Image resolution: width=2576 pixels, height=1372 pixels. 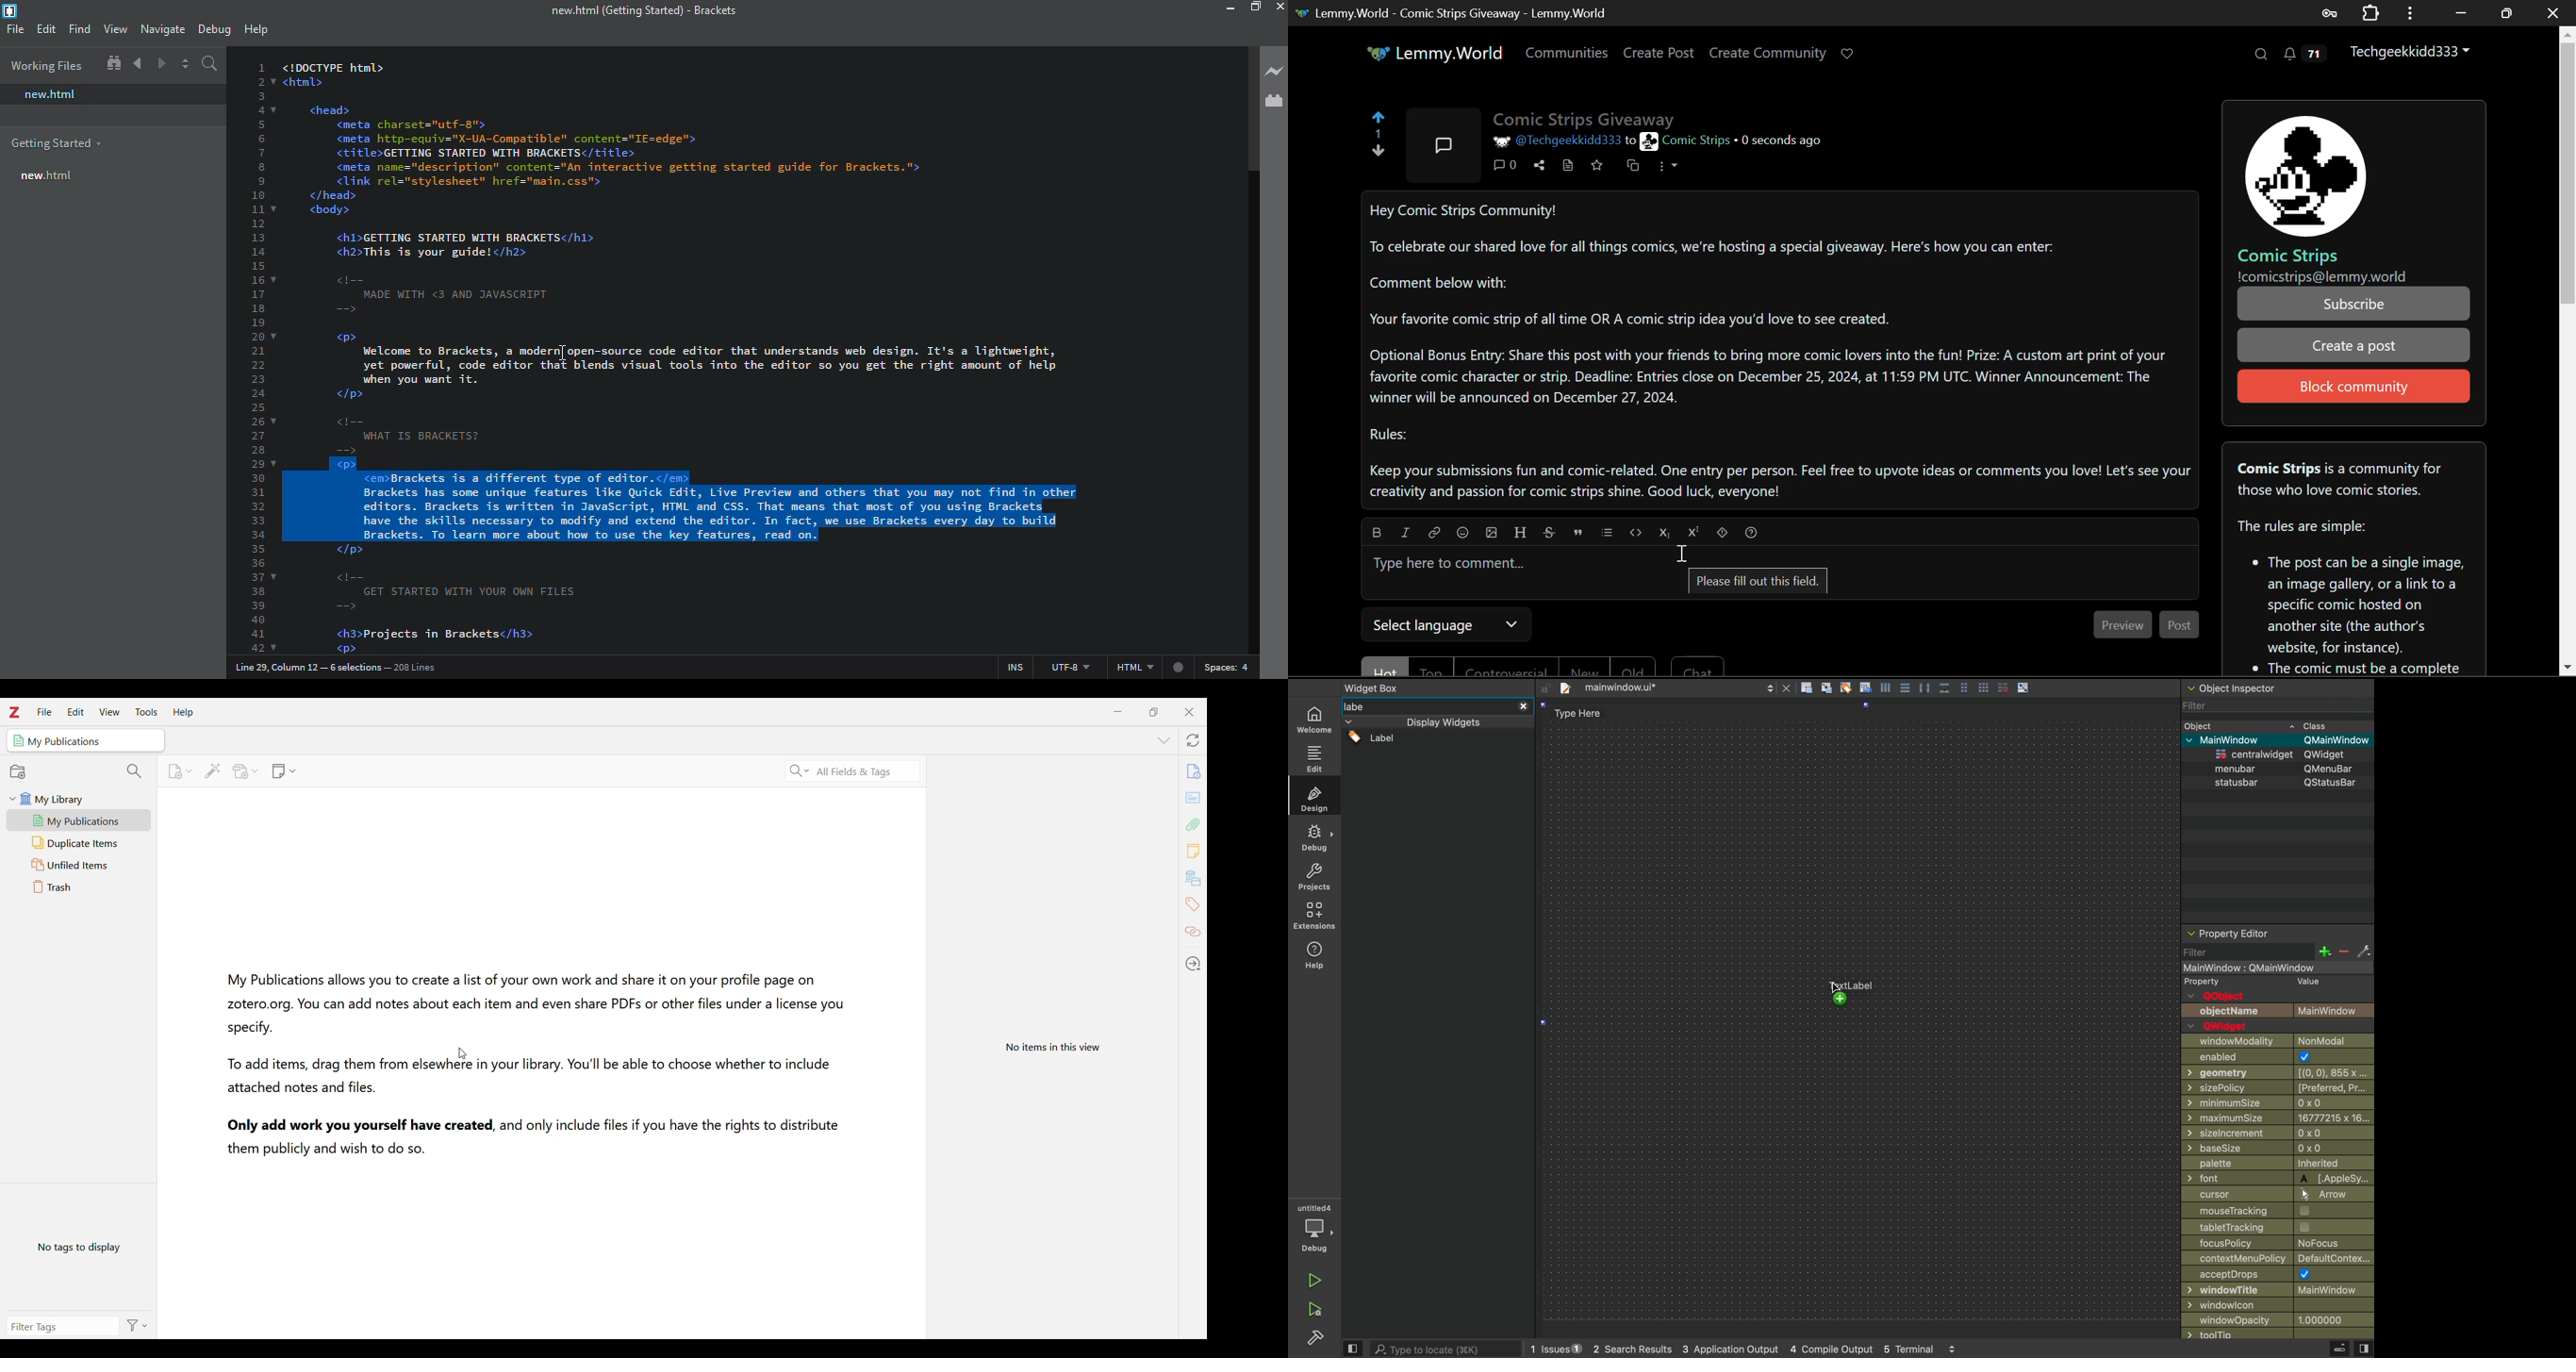 I want to click on Subscribe, so click(x=2353, y=304).